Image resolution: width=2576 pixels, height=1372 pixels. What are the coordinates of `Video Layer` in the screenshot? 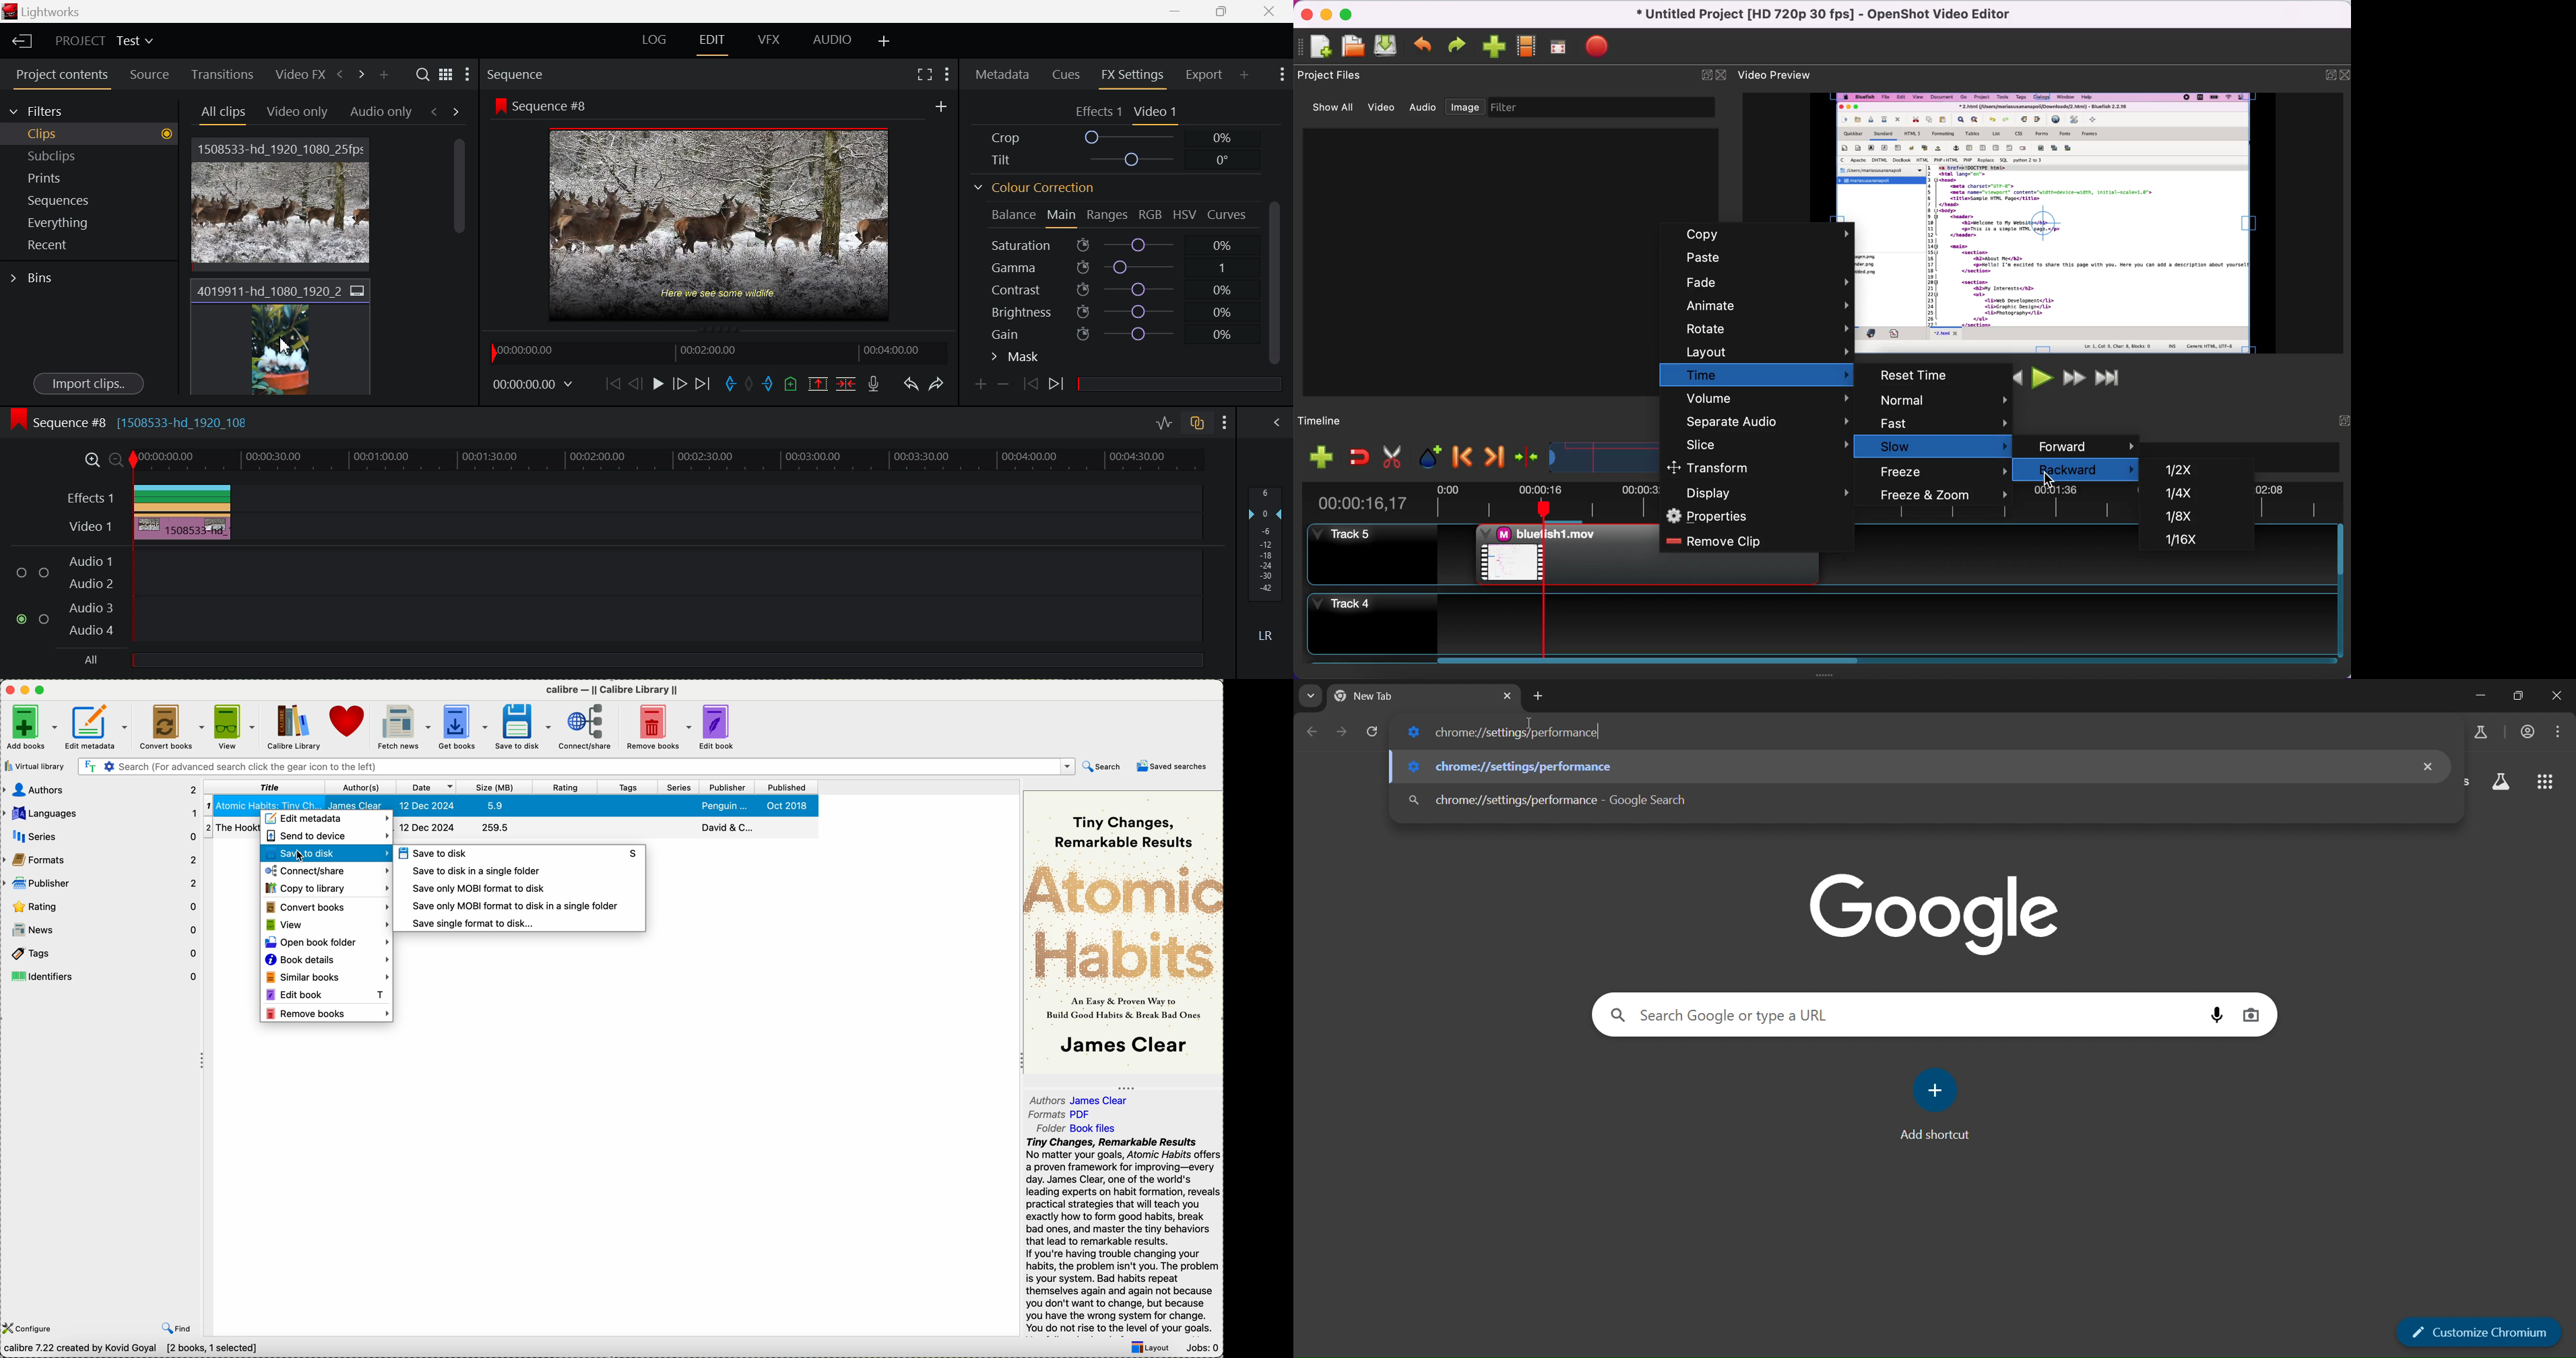 It's located at (625, 526).